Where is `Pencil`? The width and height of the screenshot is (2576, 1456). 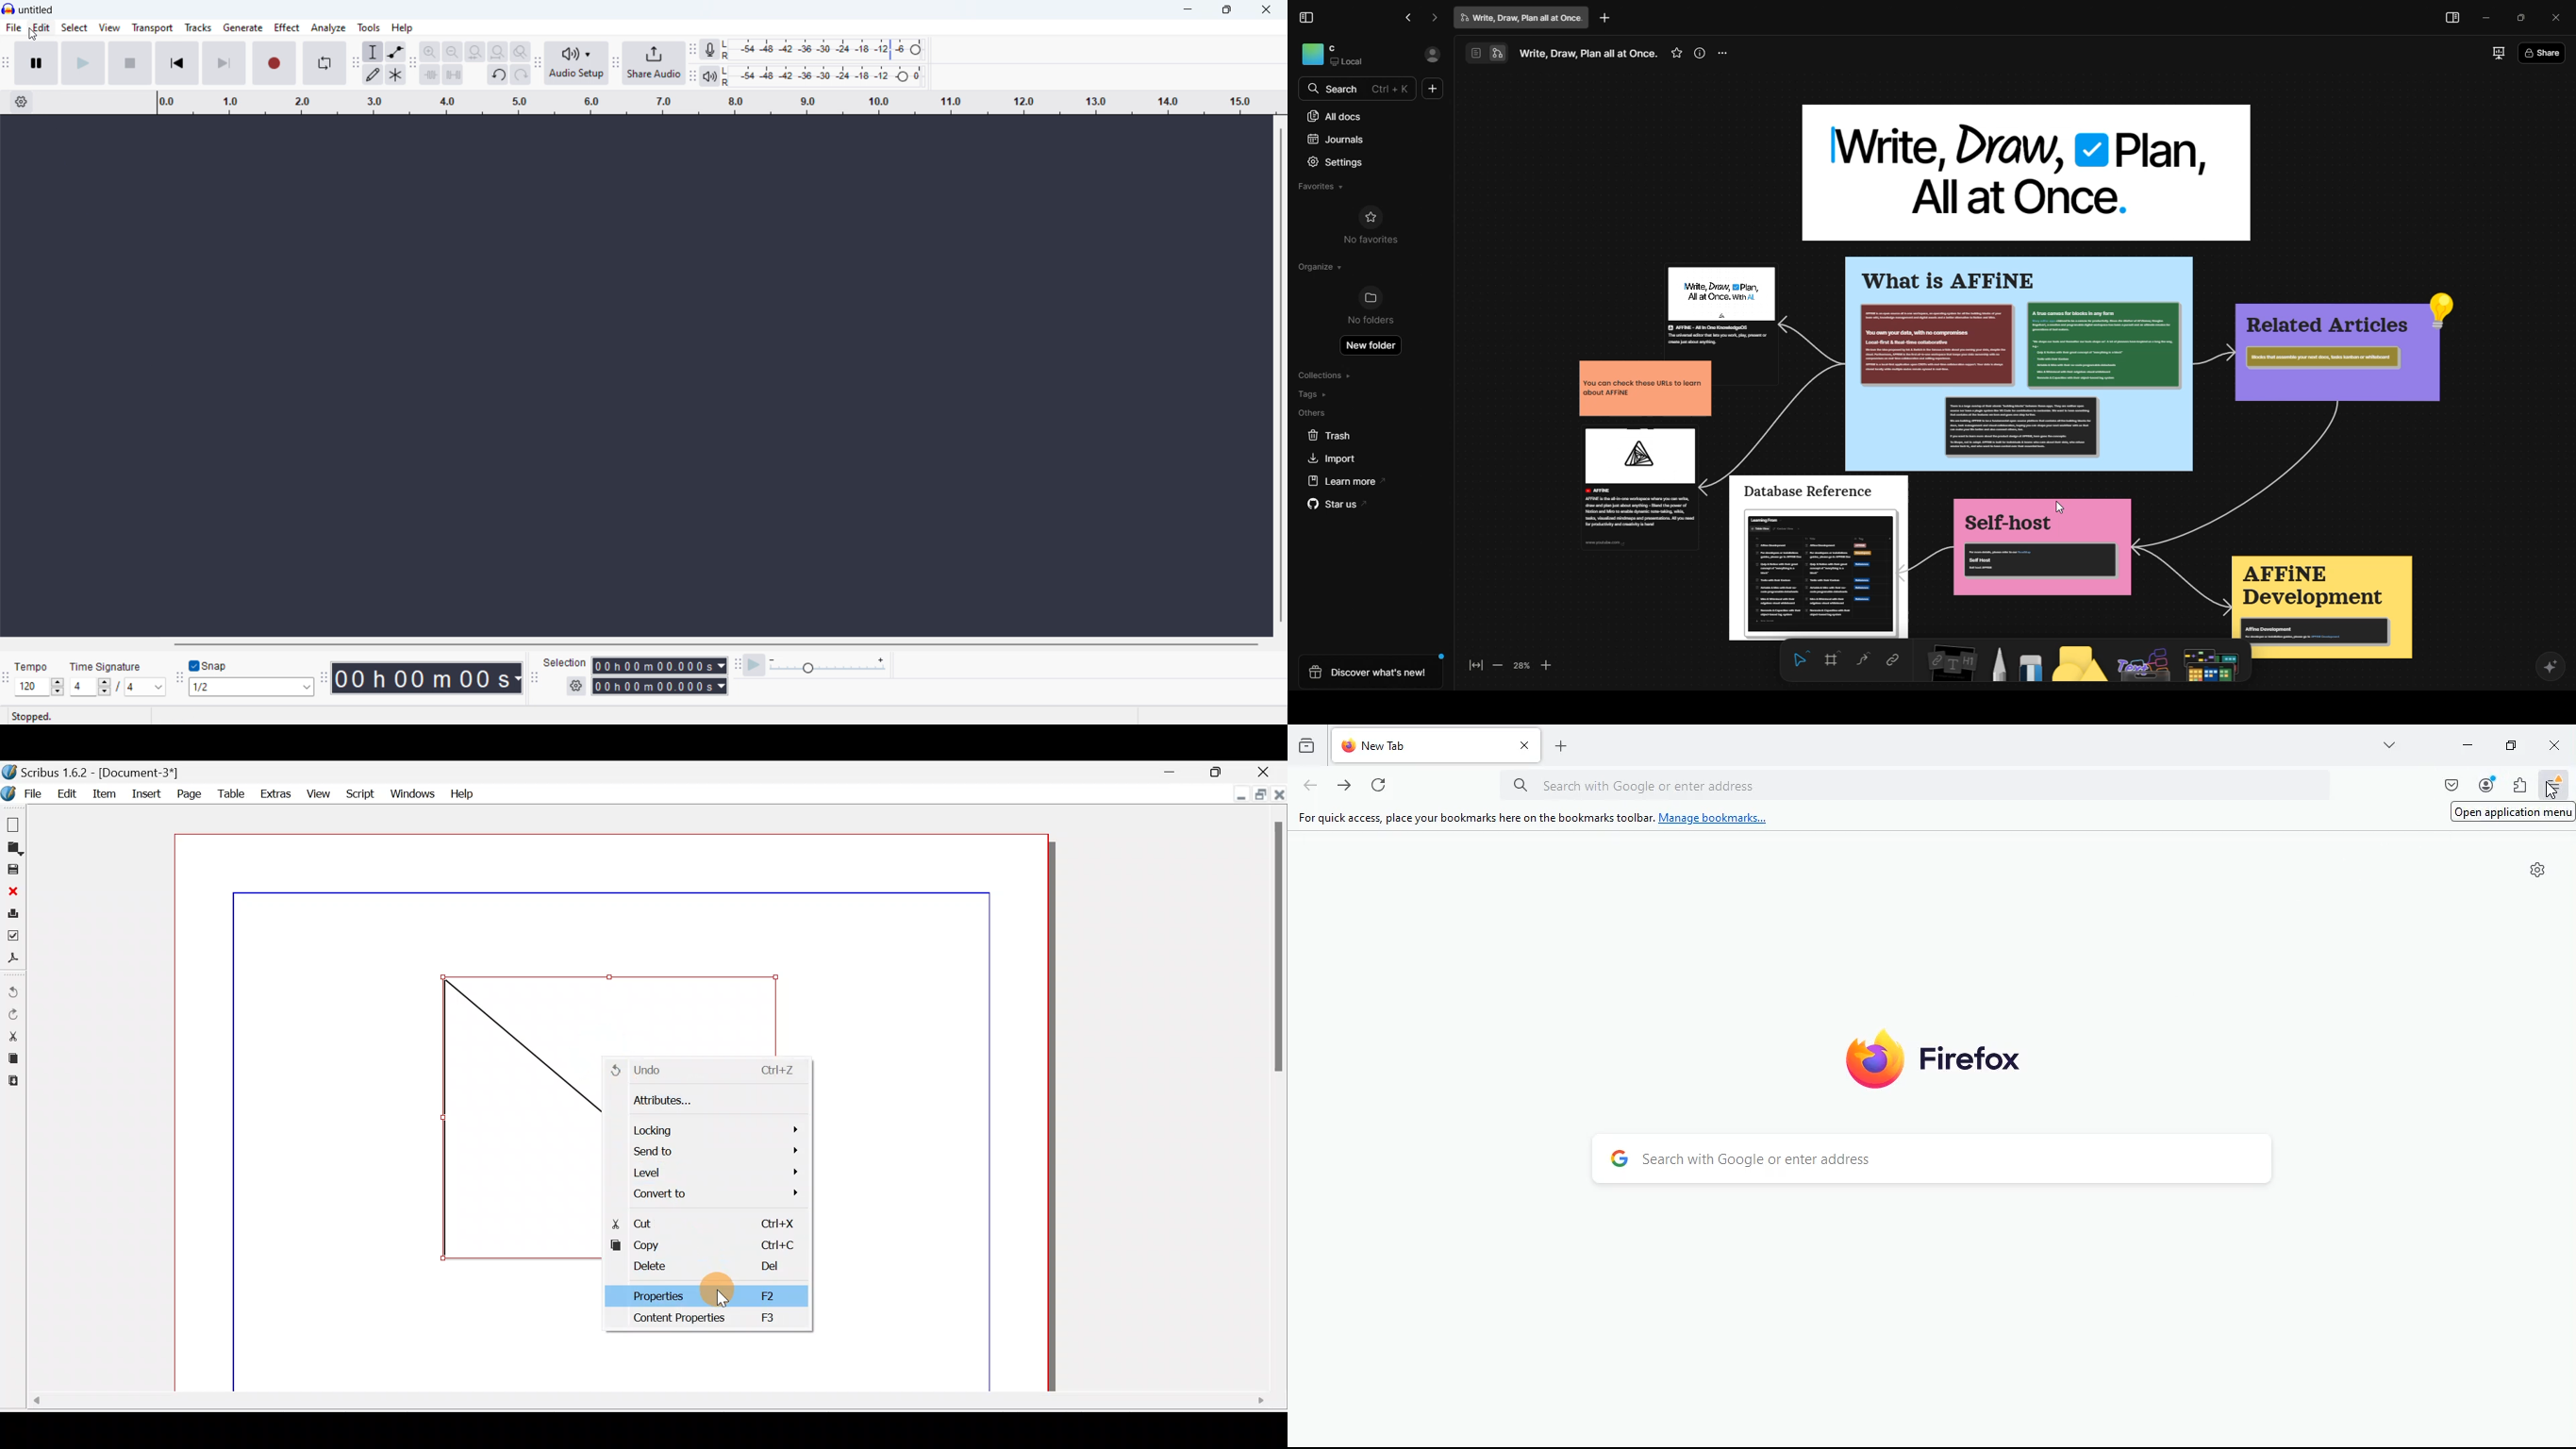 Pencil is located at coordinates (1995, 664).